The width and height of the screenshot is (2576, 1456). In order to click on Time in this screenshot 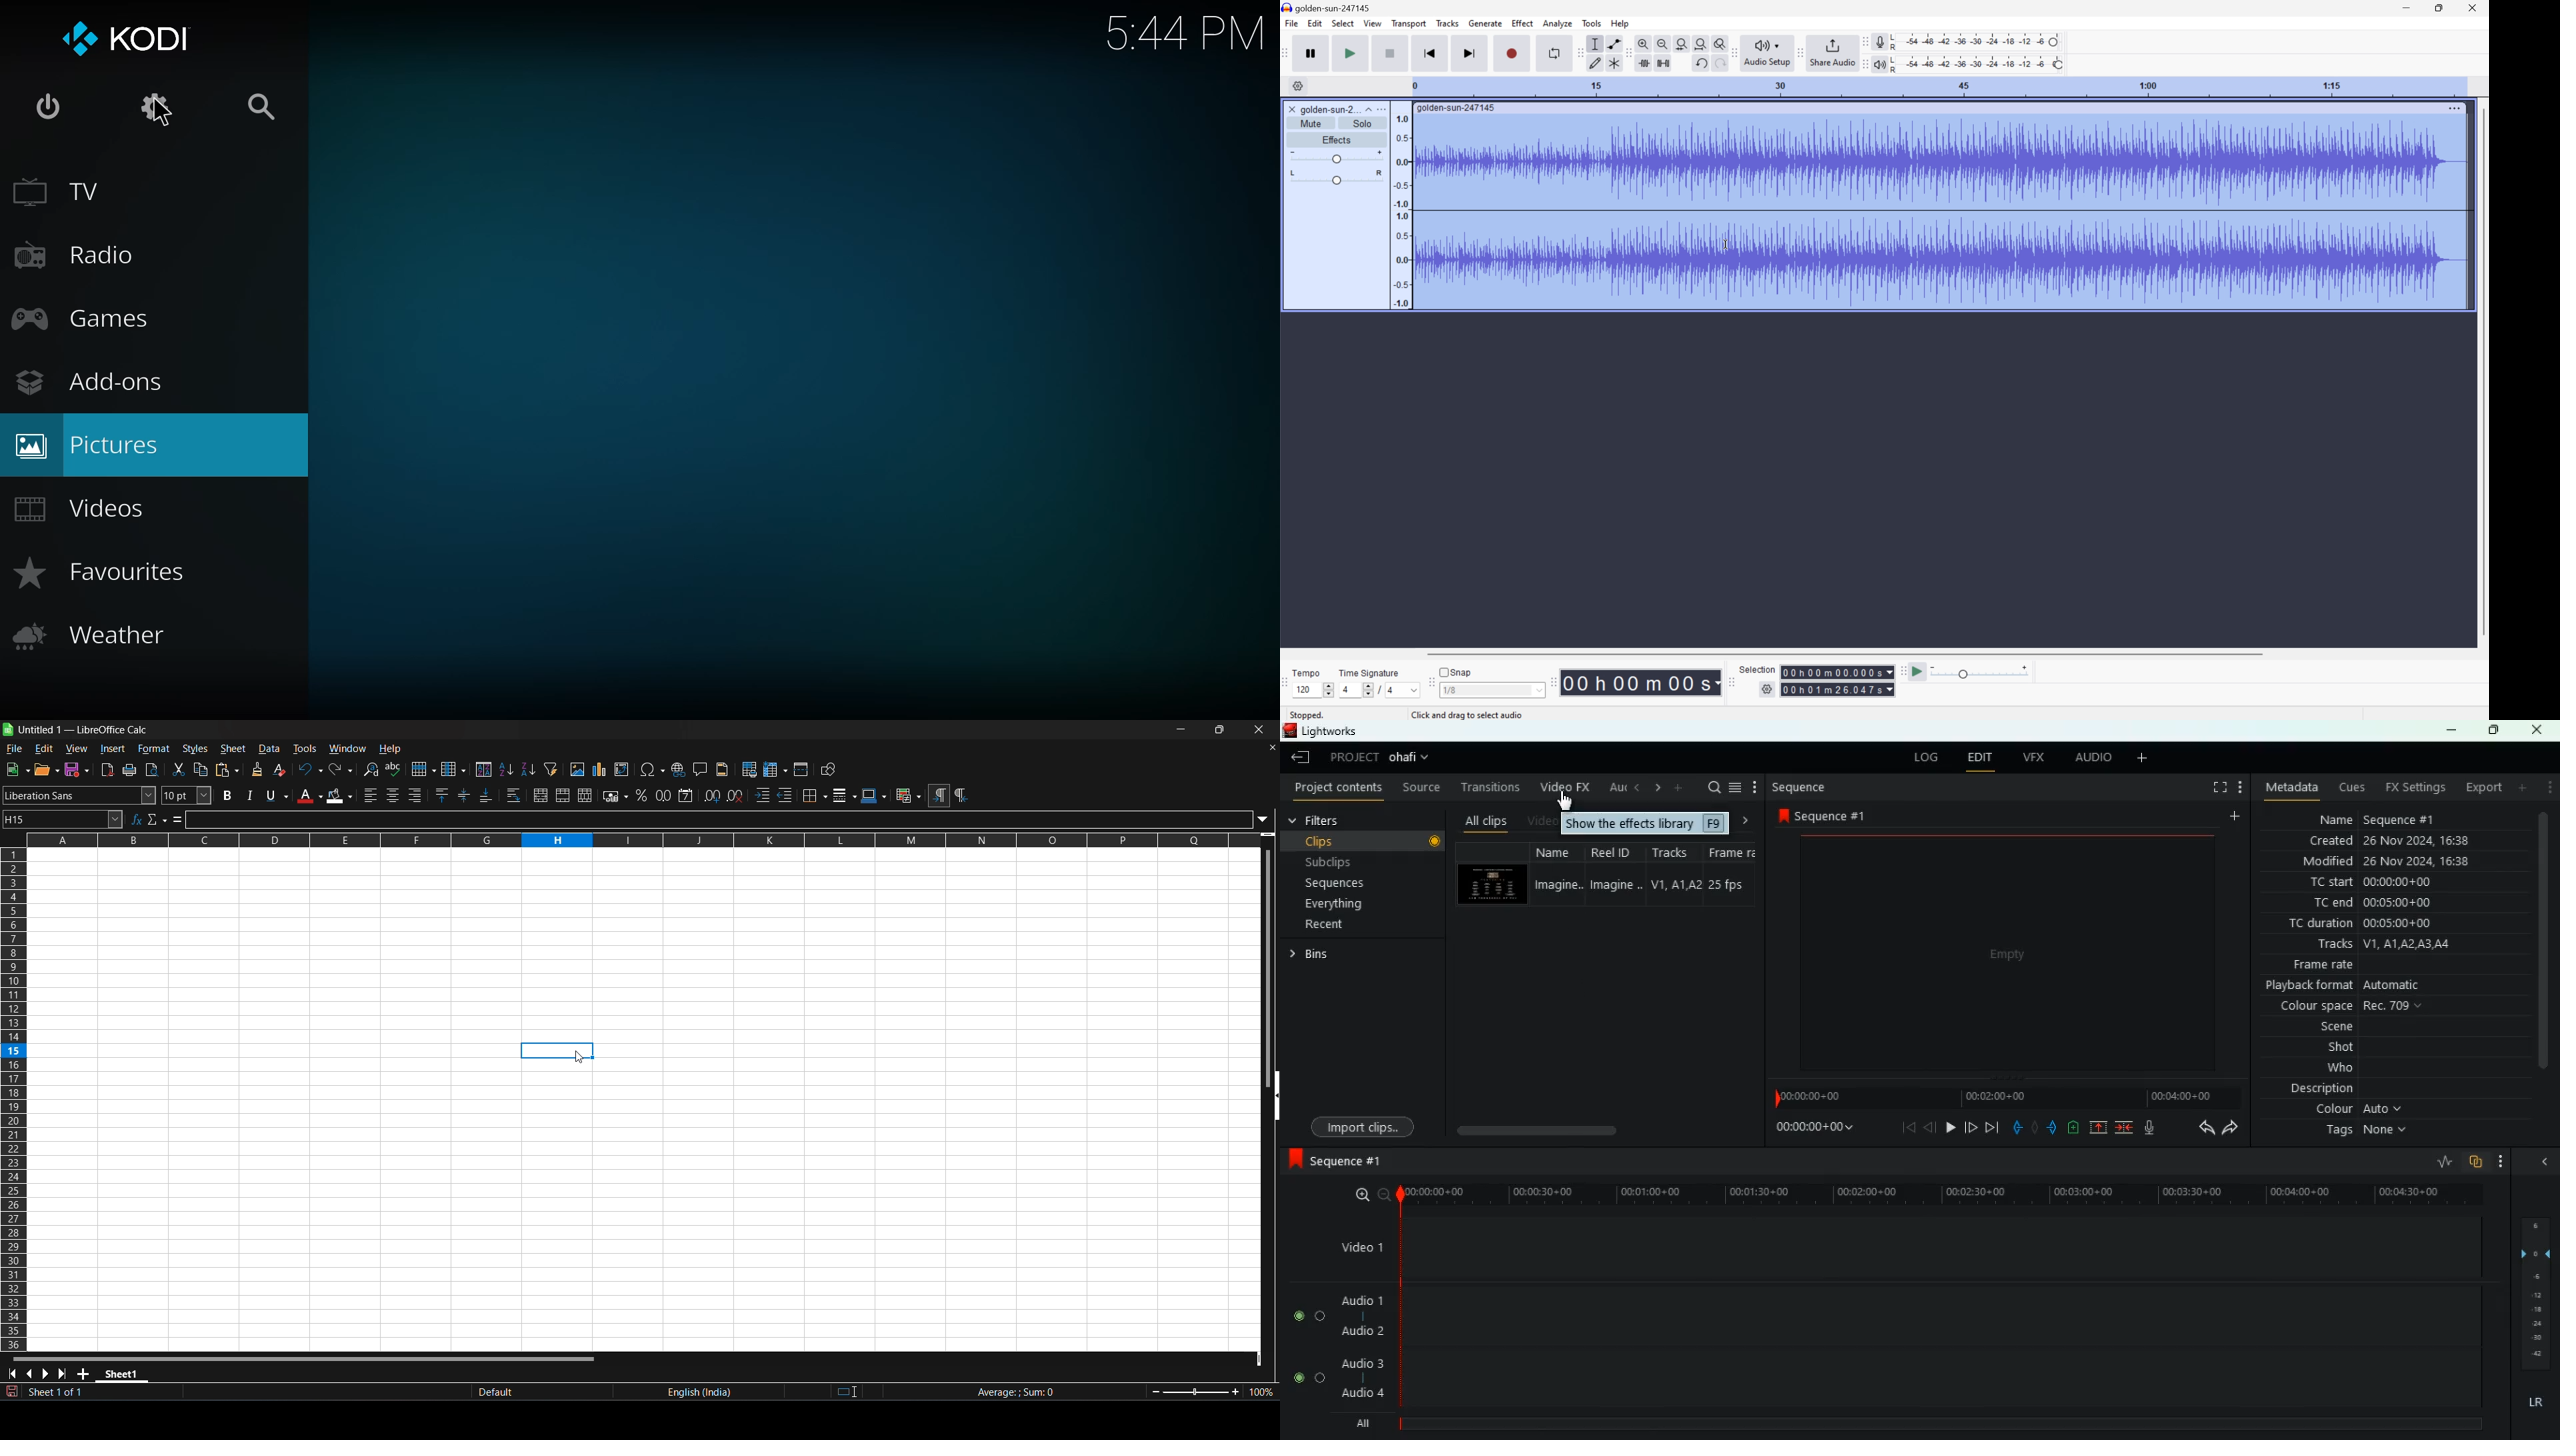, I will do `click(1641, 681)`.